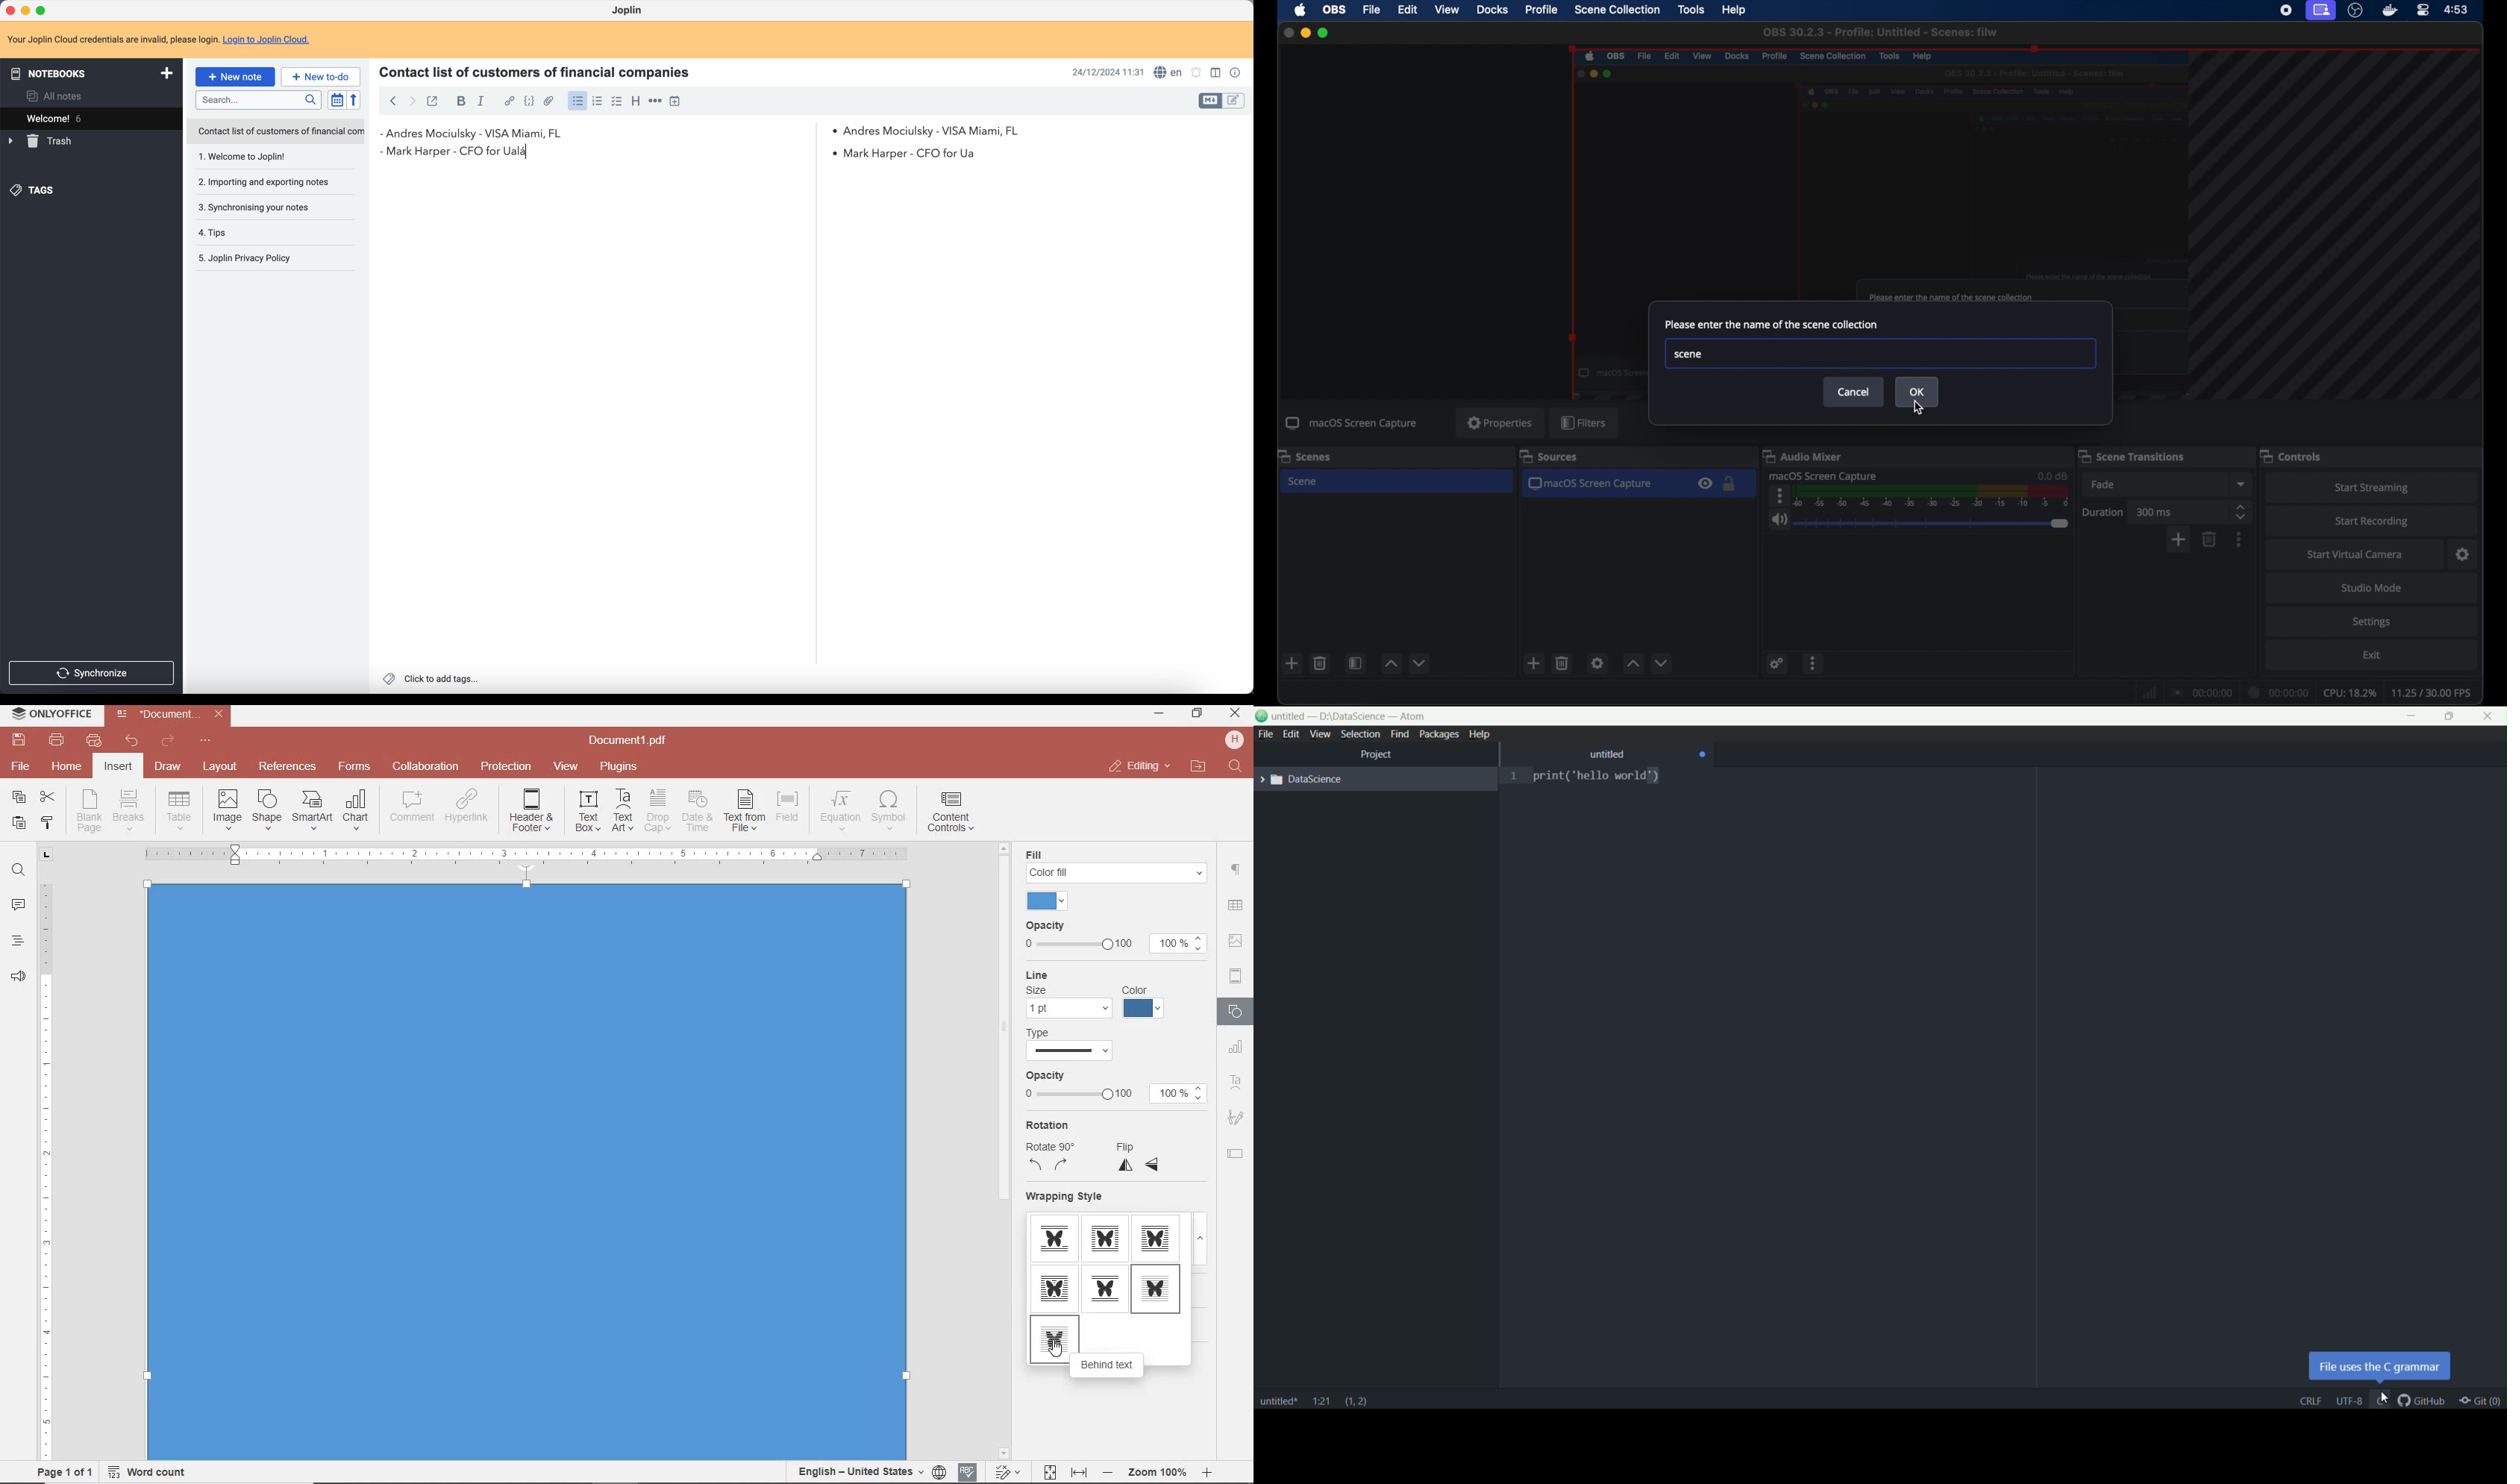 The height and width of the screenshot is (1484, 2520). What do you see at coordinates (889, 810) in the screenshot?
I see `INSERT SYMBOL` at bounding box center [889, 810].